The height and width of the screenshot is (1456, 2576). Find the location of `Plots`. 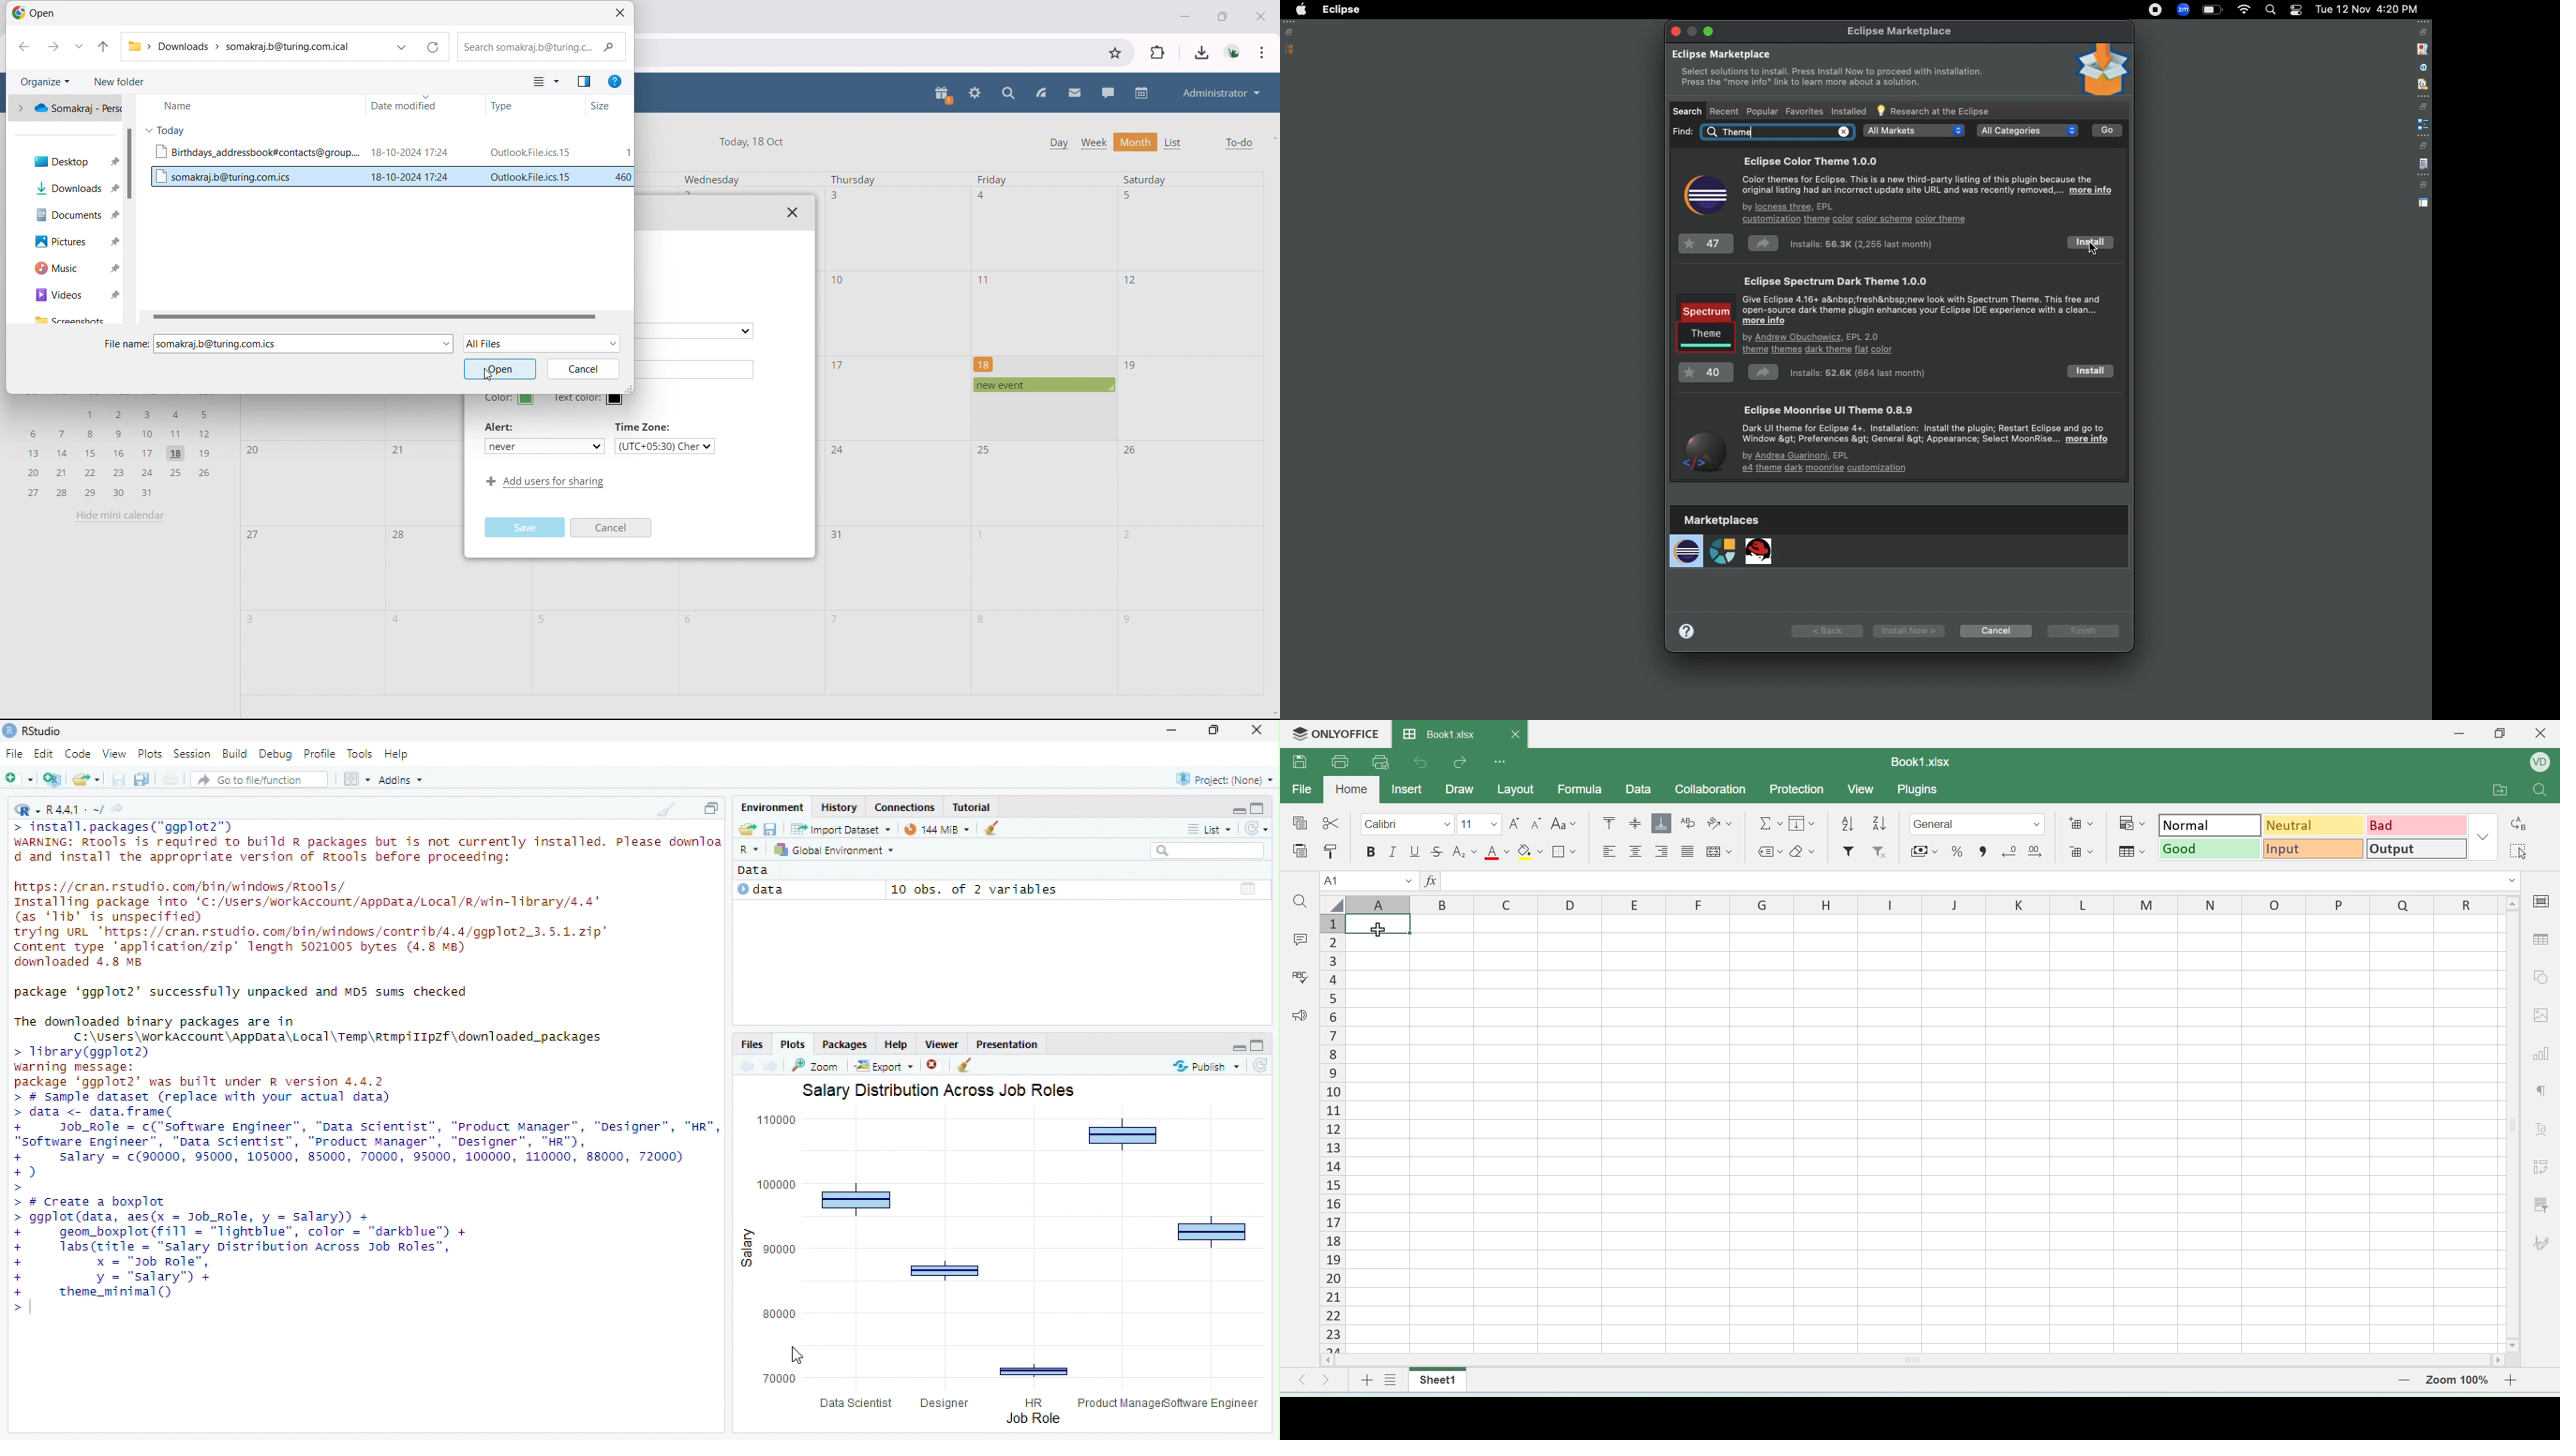

Plots is located at coordinates (150, 754).